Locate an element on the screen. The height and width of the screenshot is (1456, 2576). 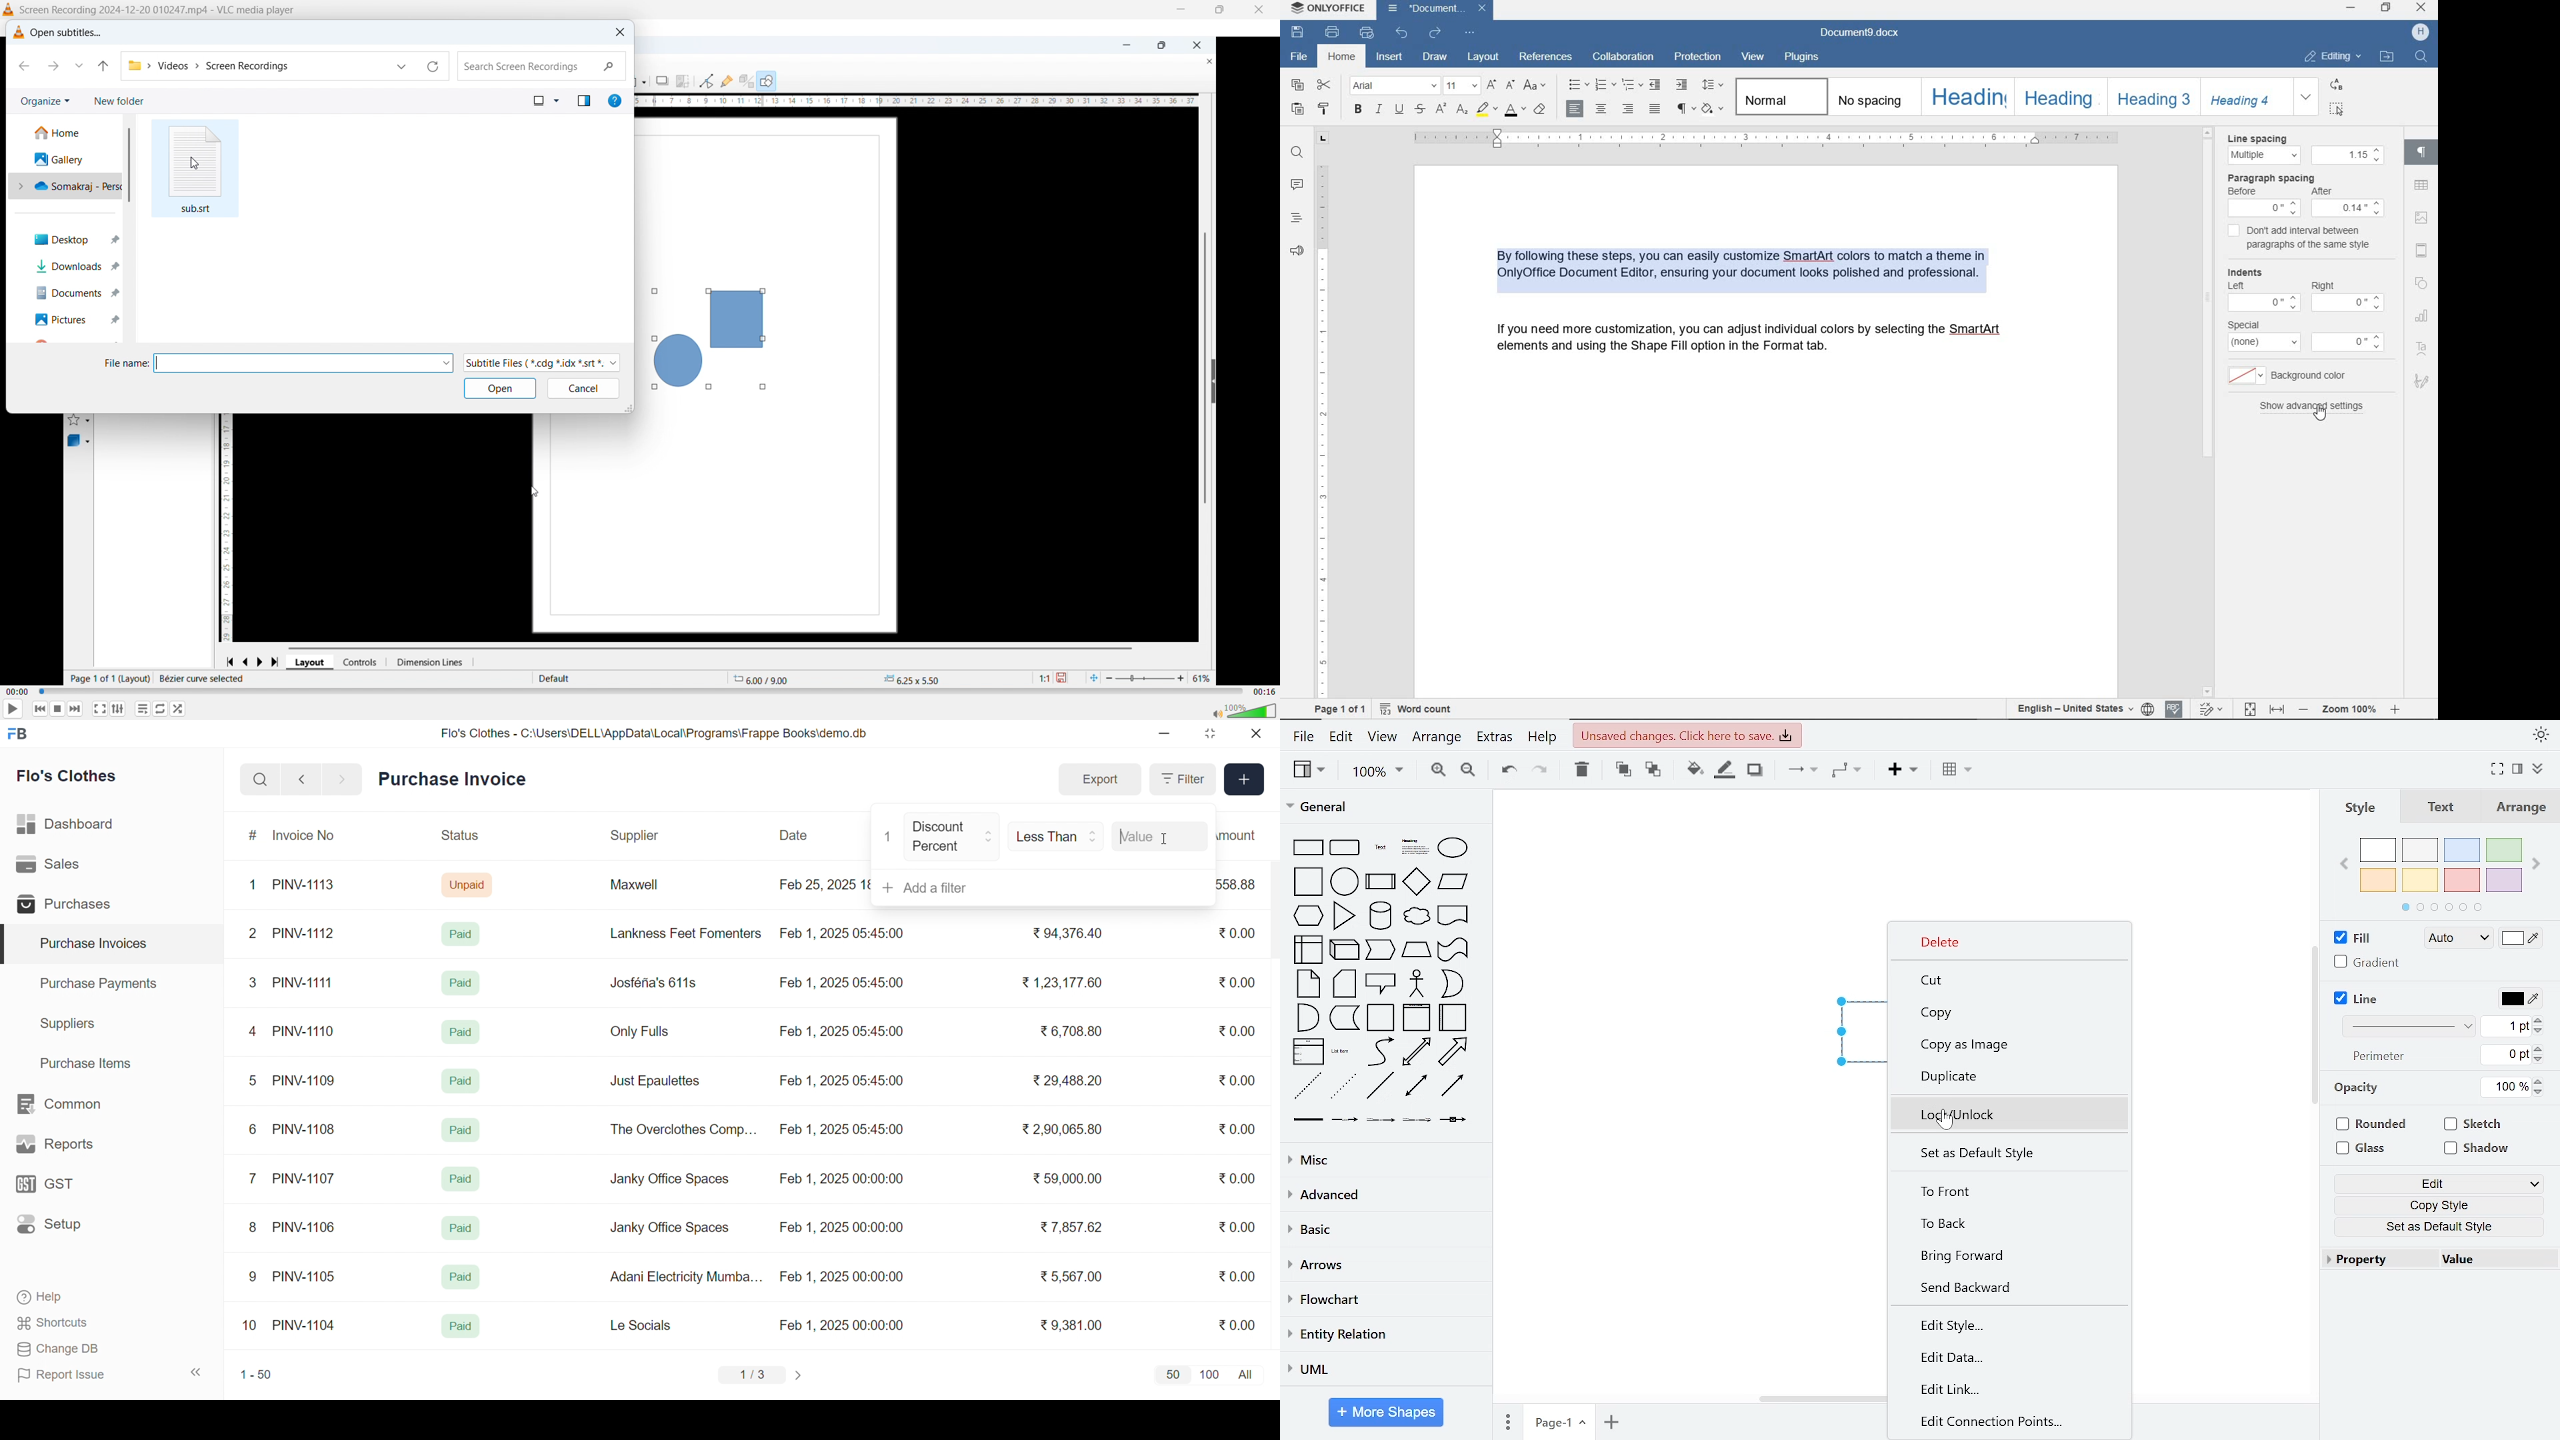
layout is located at coordinates (1482, 55).